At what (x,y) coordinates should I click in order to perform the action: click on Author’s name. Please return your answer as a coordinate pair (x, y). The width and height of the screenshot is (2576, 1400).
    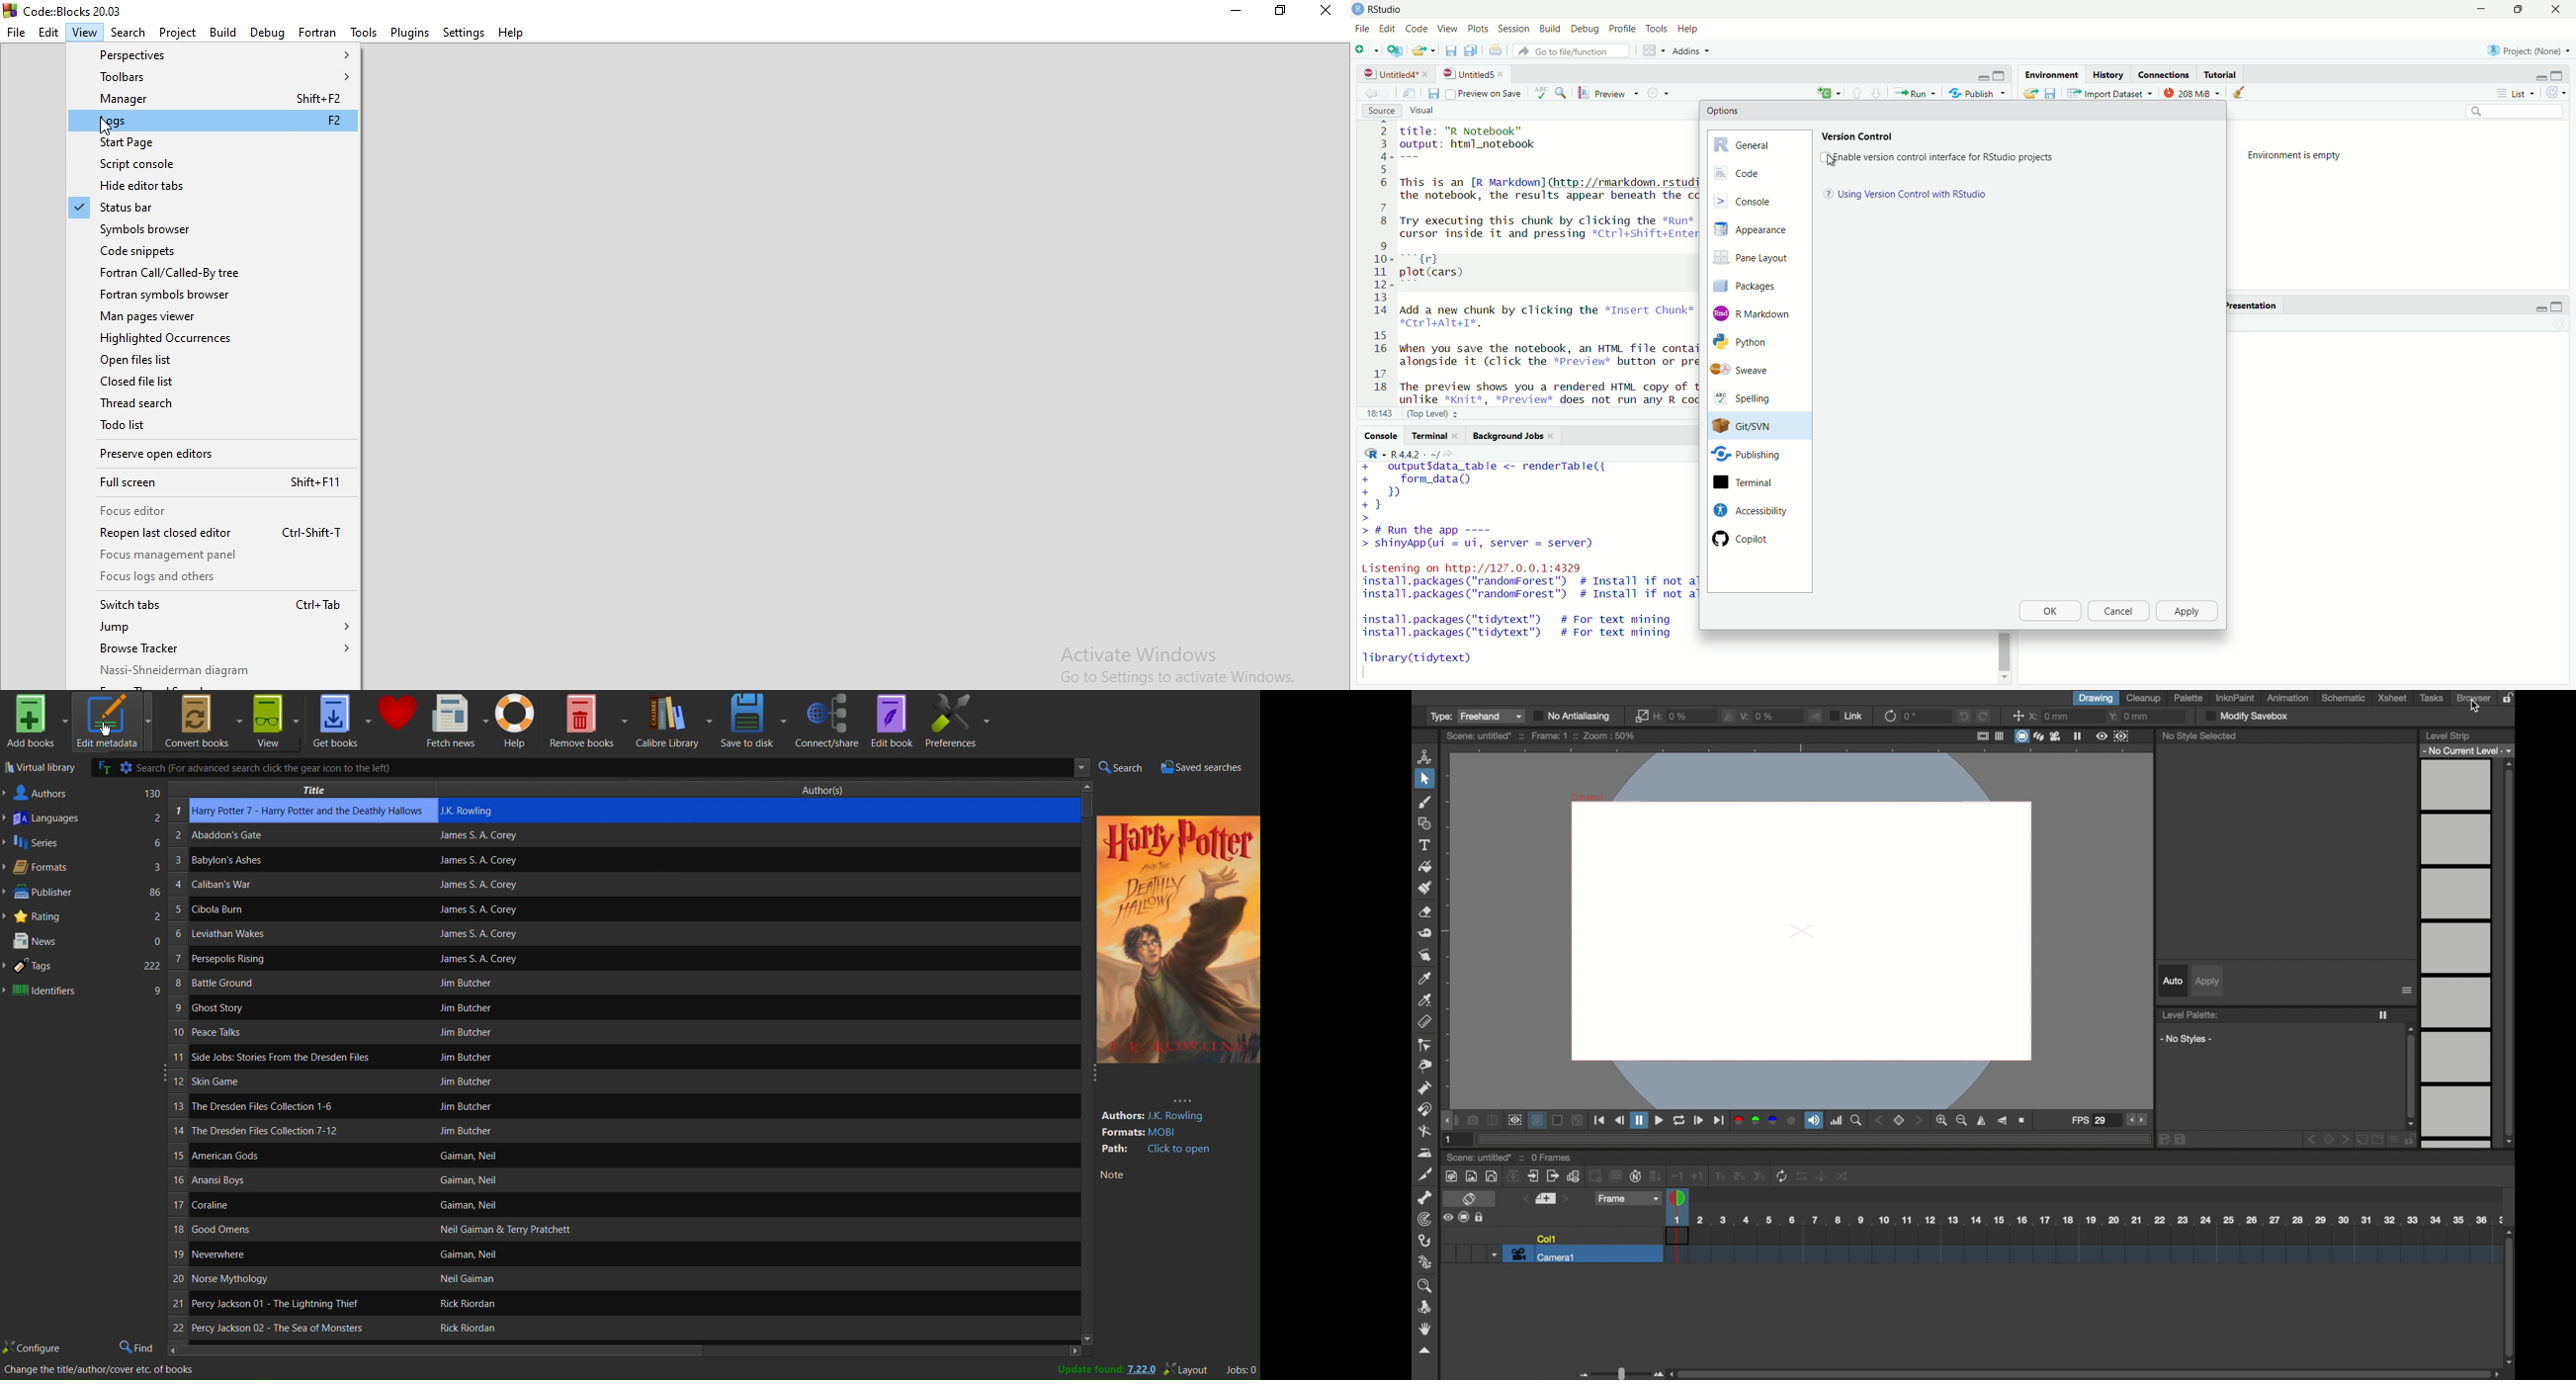
    Looking at the image, I should click on (564, 1157).